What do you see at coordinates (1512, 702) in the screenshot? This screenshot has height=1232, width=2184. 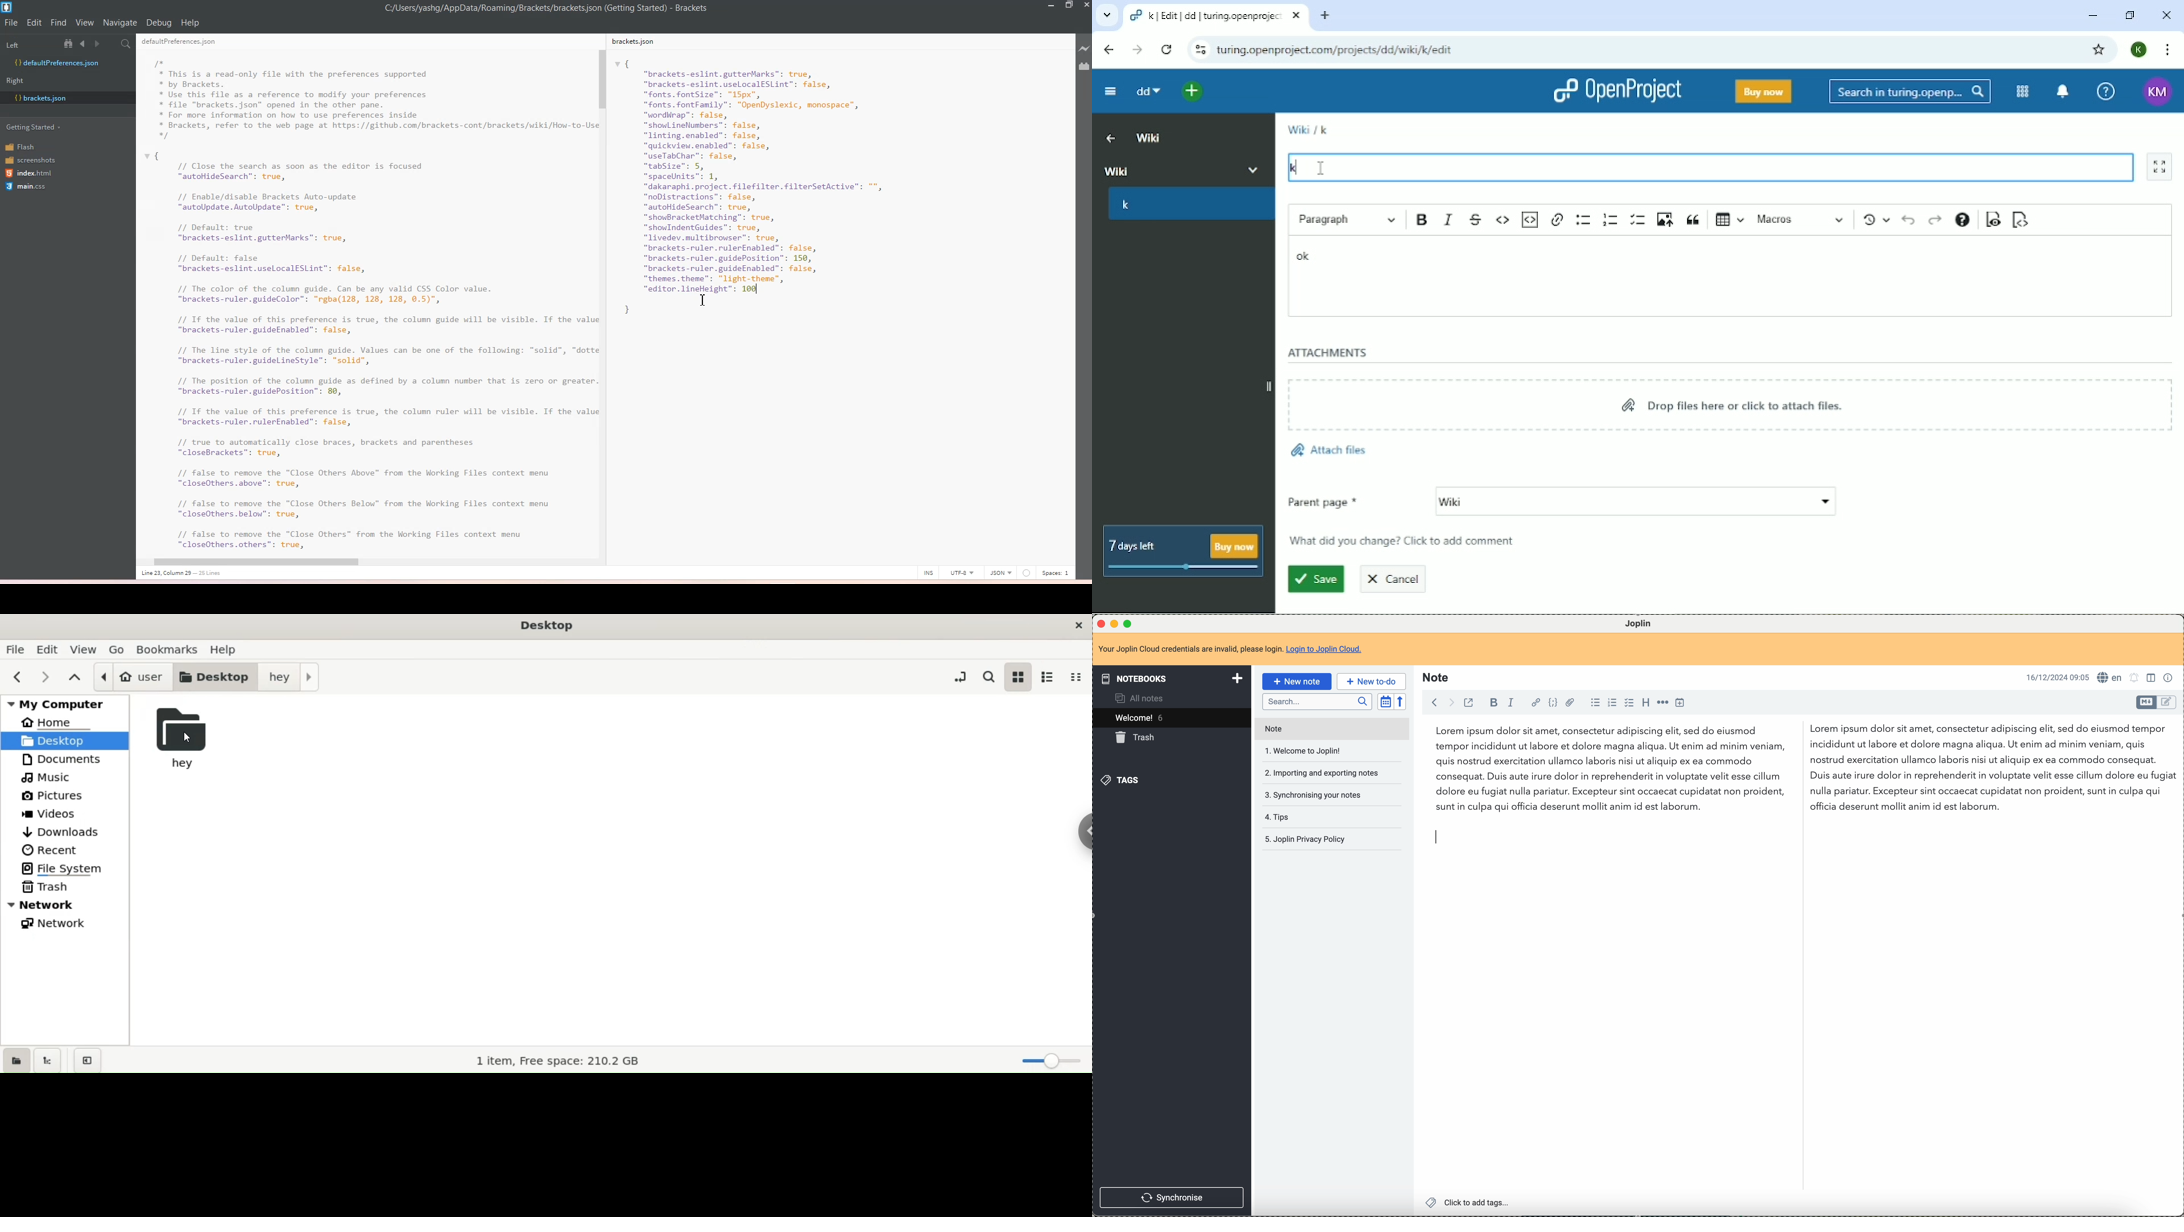 I see `italic` at bounding box center [1512, 702].